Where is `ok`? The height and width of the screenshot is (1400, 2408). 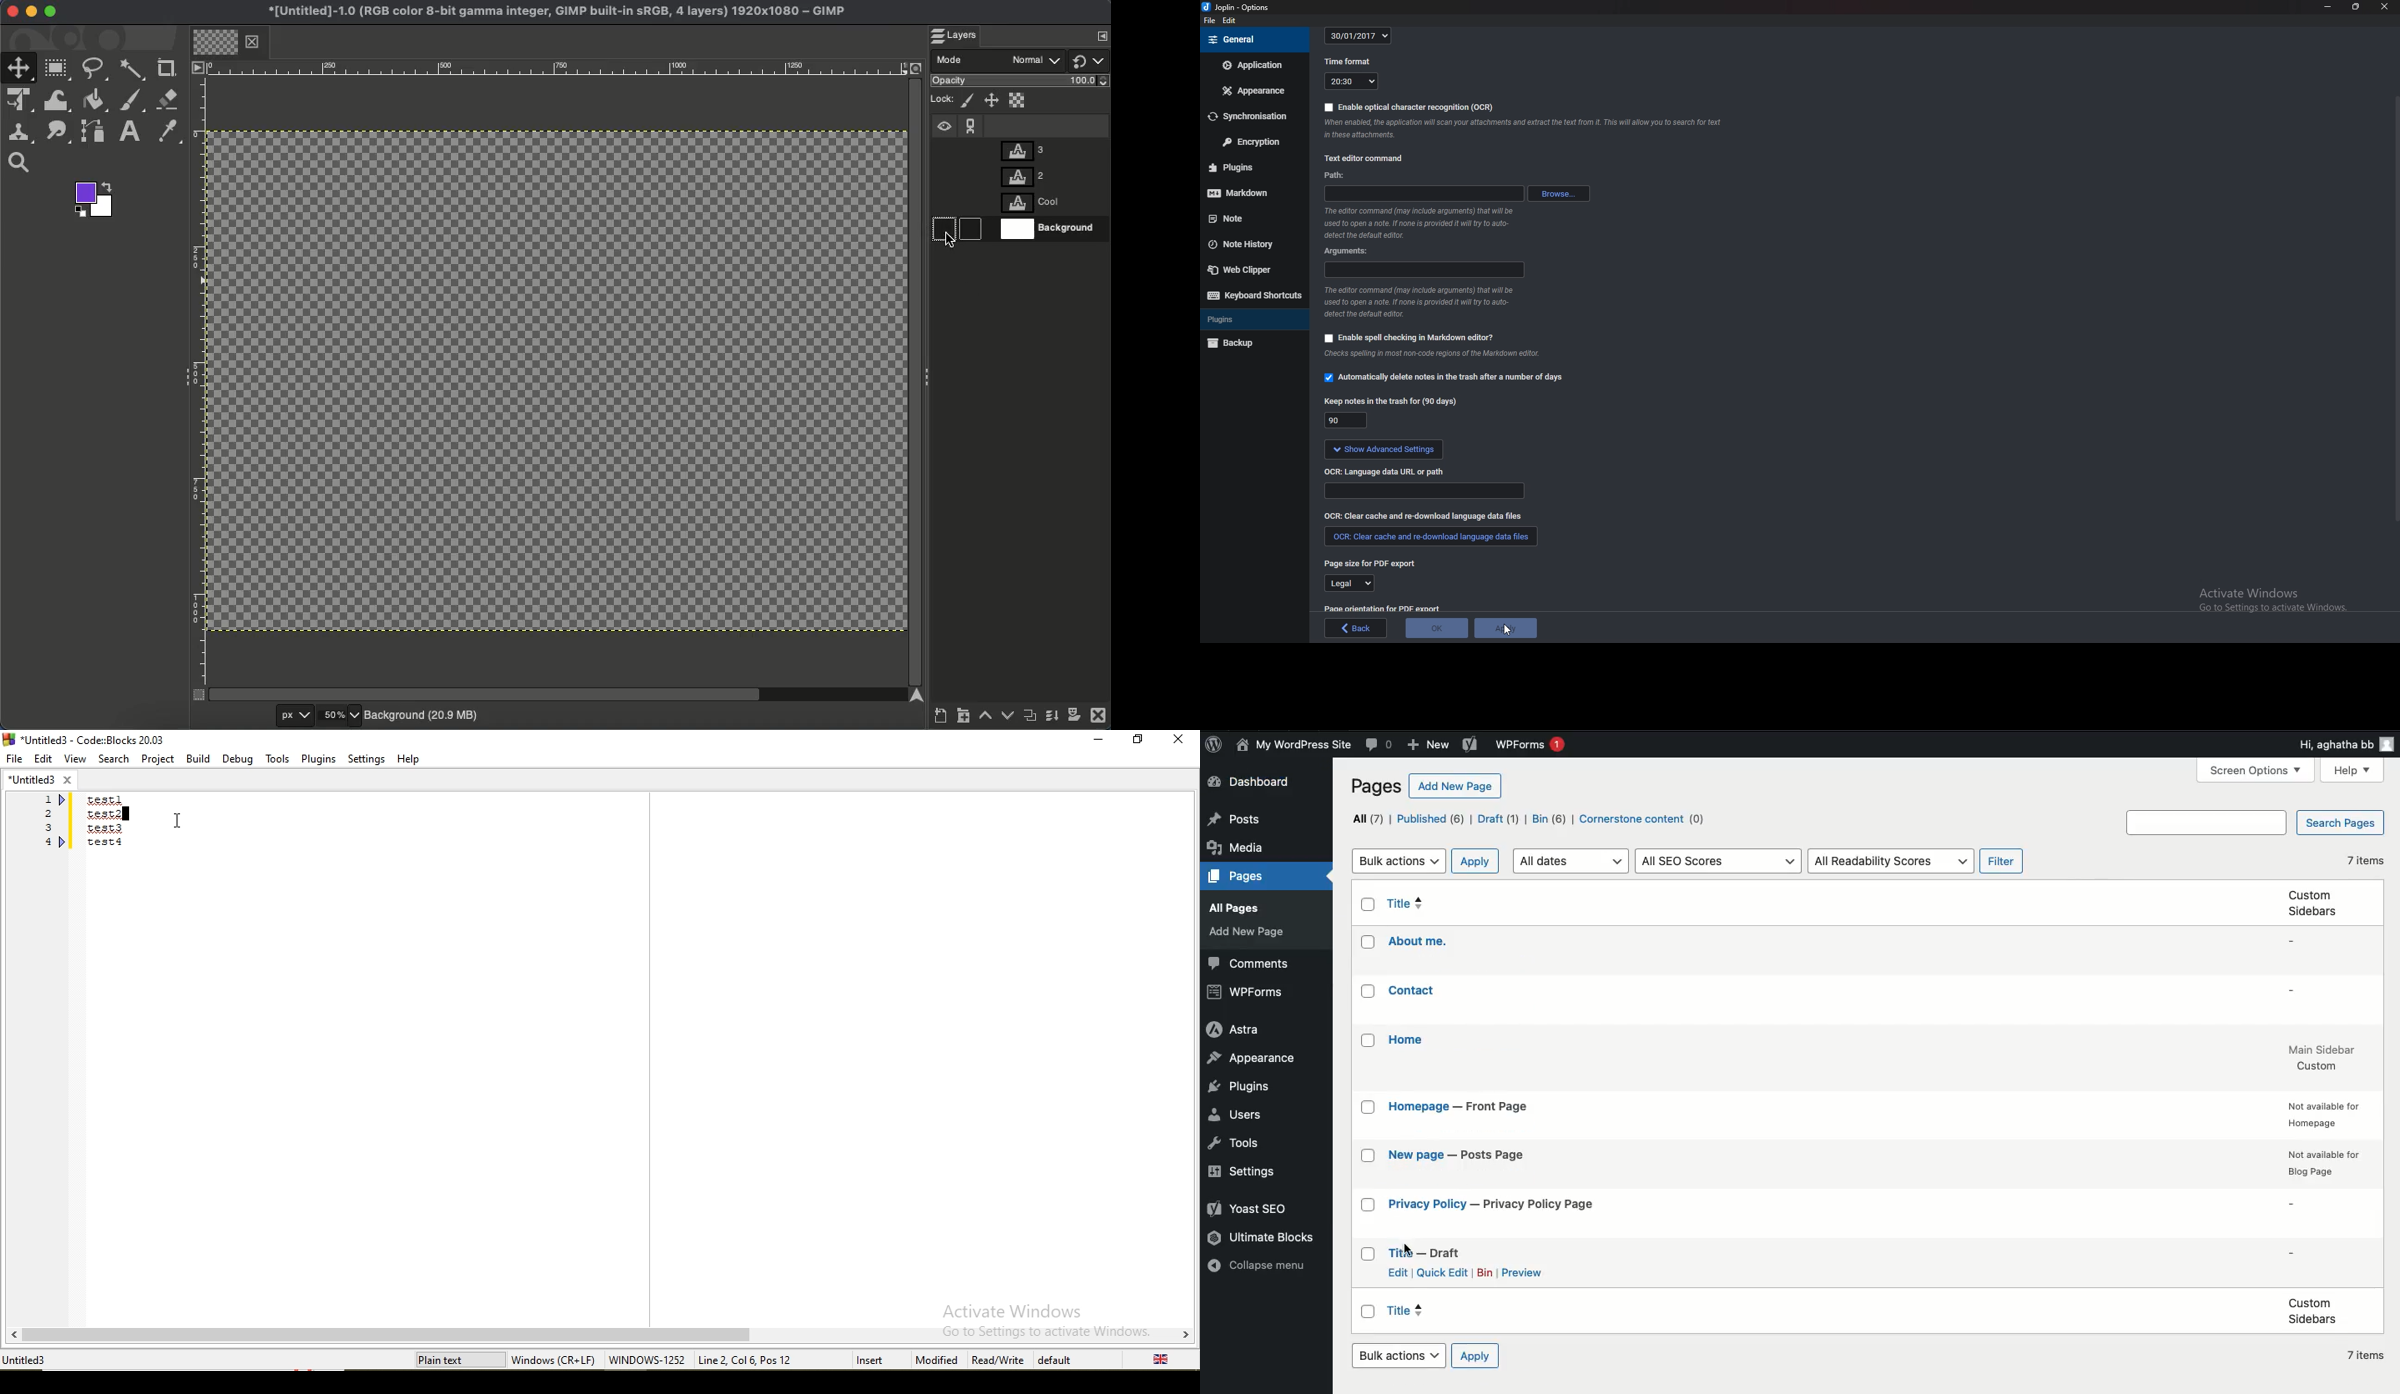 ok is located at coordinates (1436, 629).